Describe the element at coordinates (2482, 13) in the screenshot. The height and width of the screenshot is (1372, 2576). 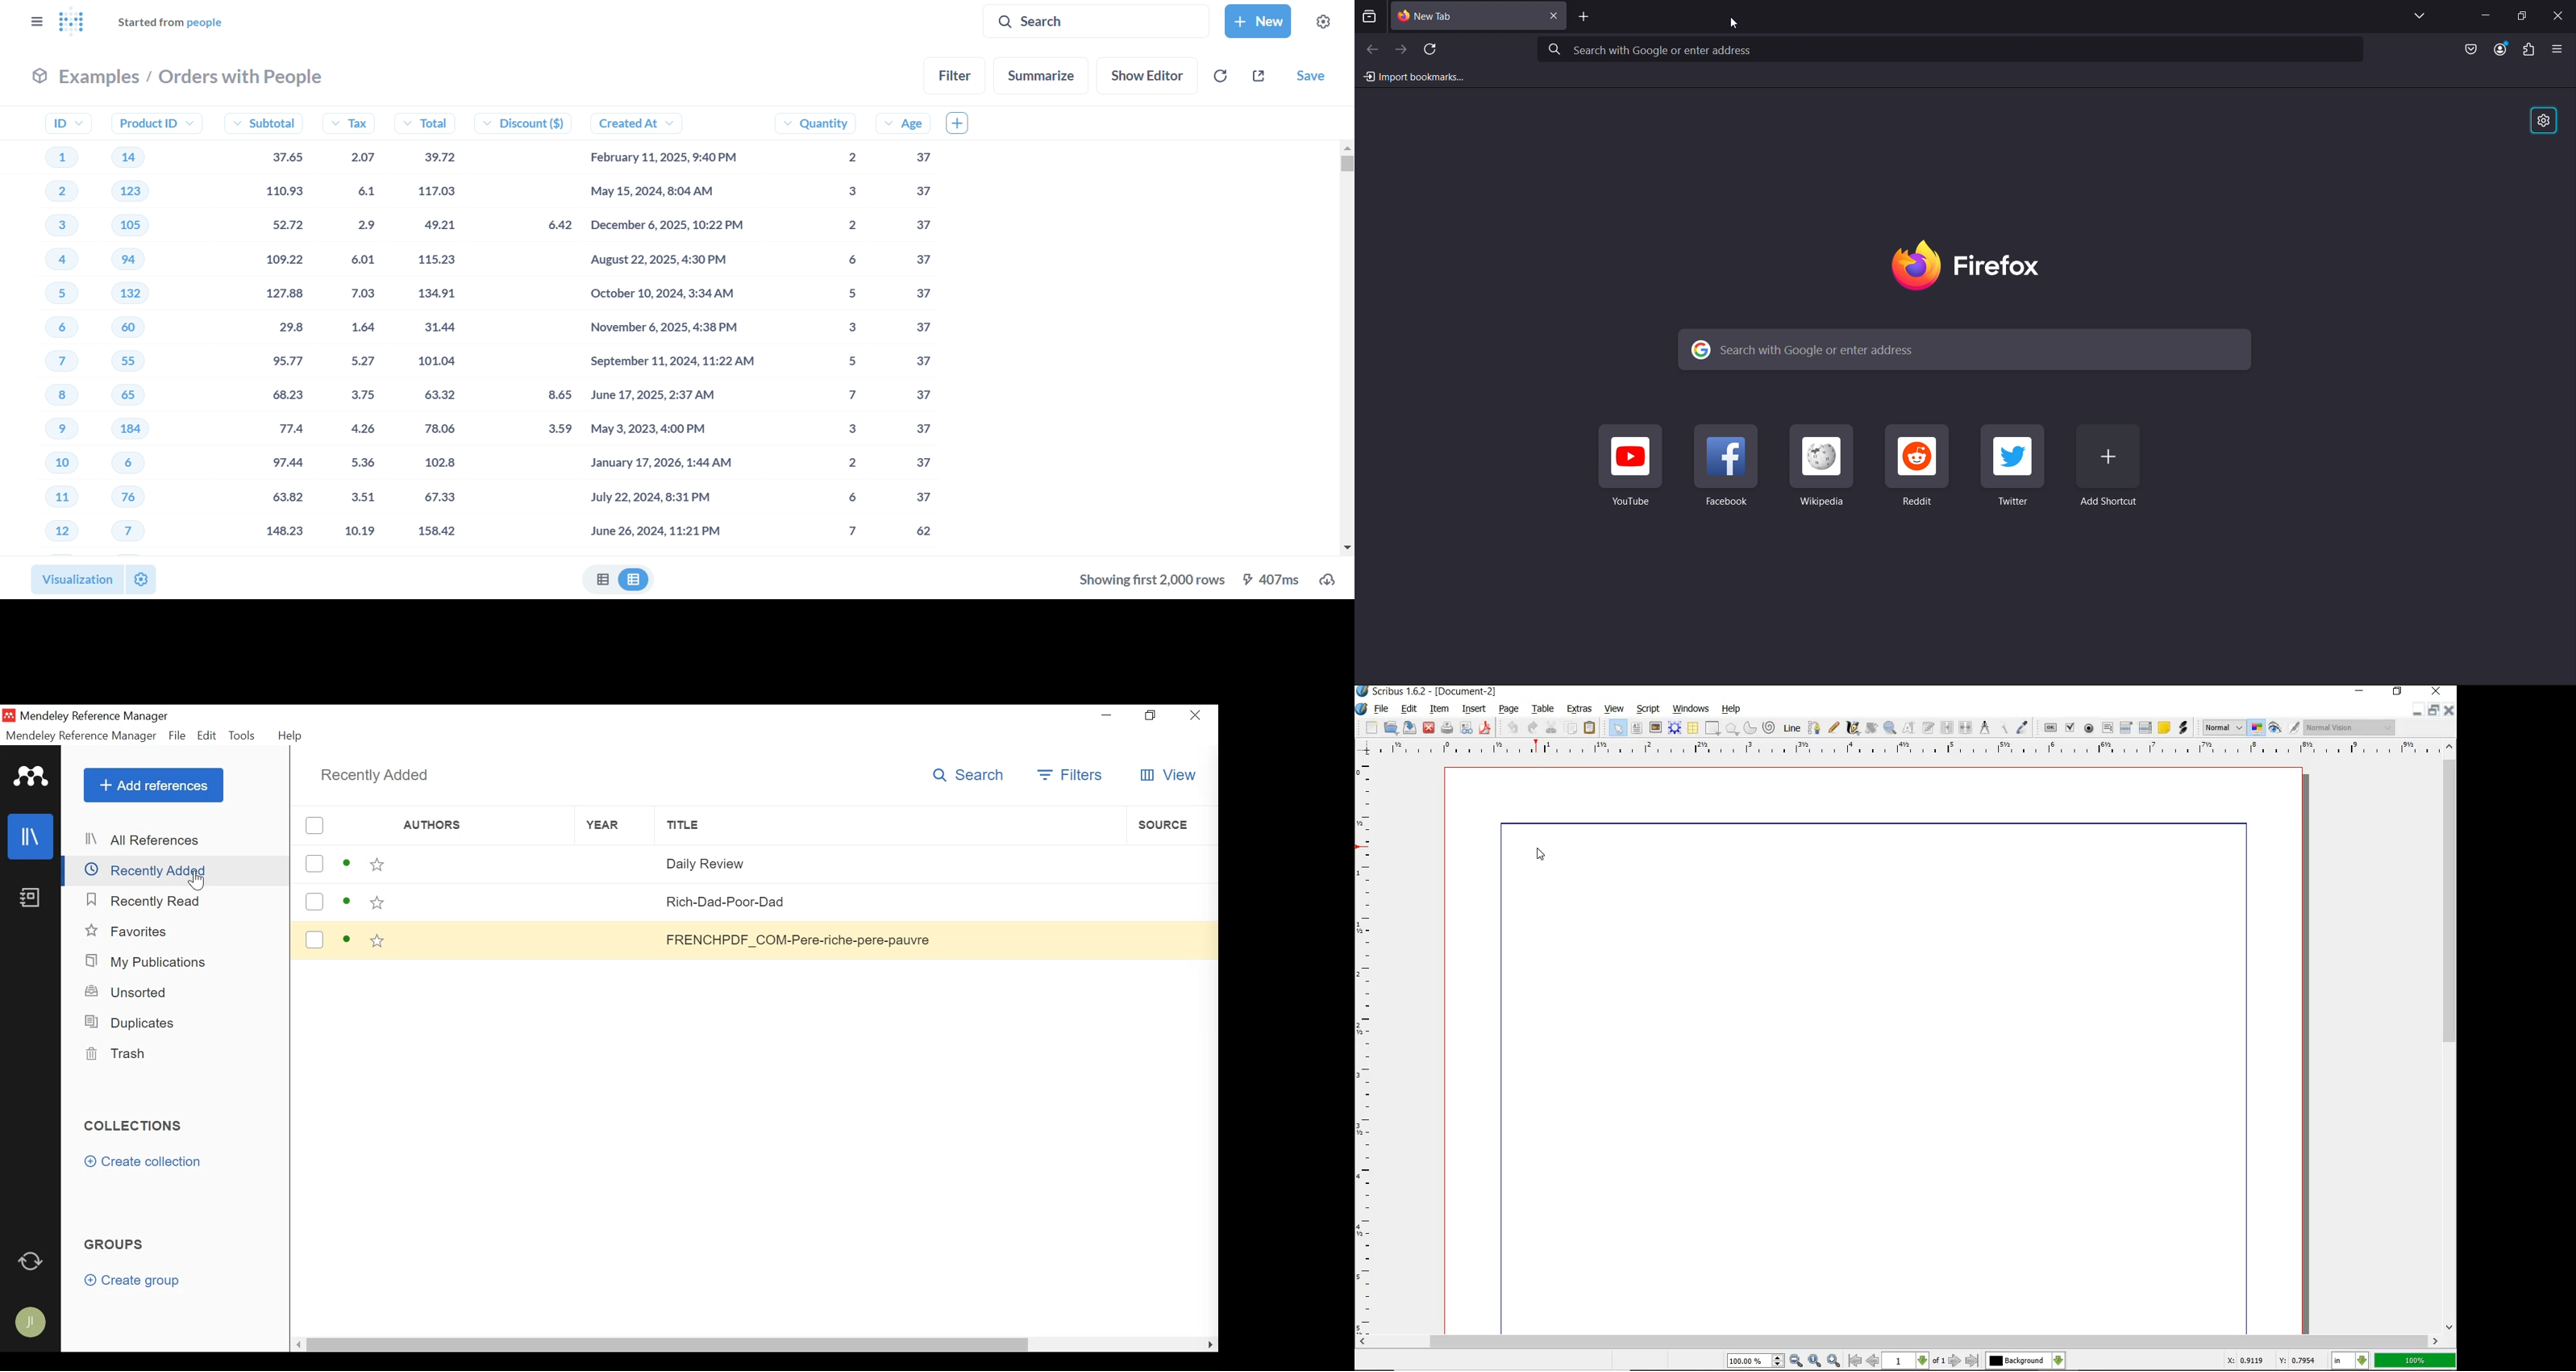
I see `Minimize` at that location.